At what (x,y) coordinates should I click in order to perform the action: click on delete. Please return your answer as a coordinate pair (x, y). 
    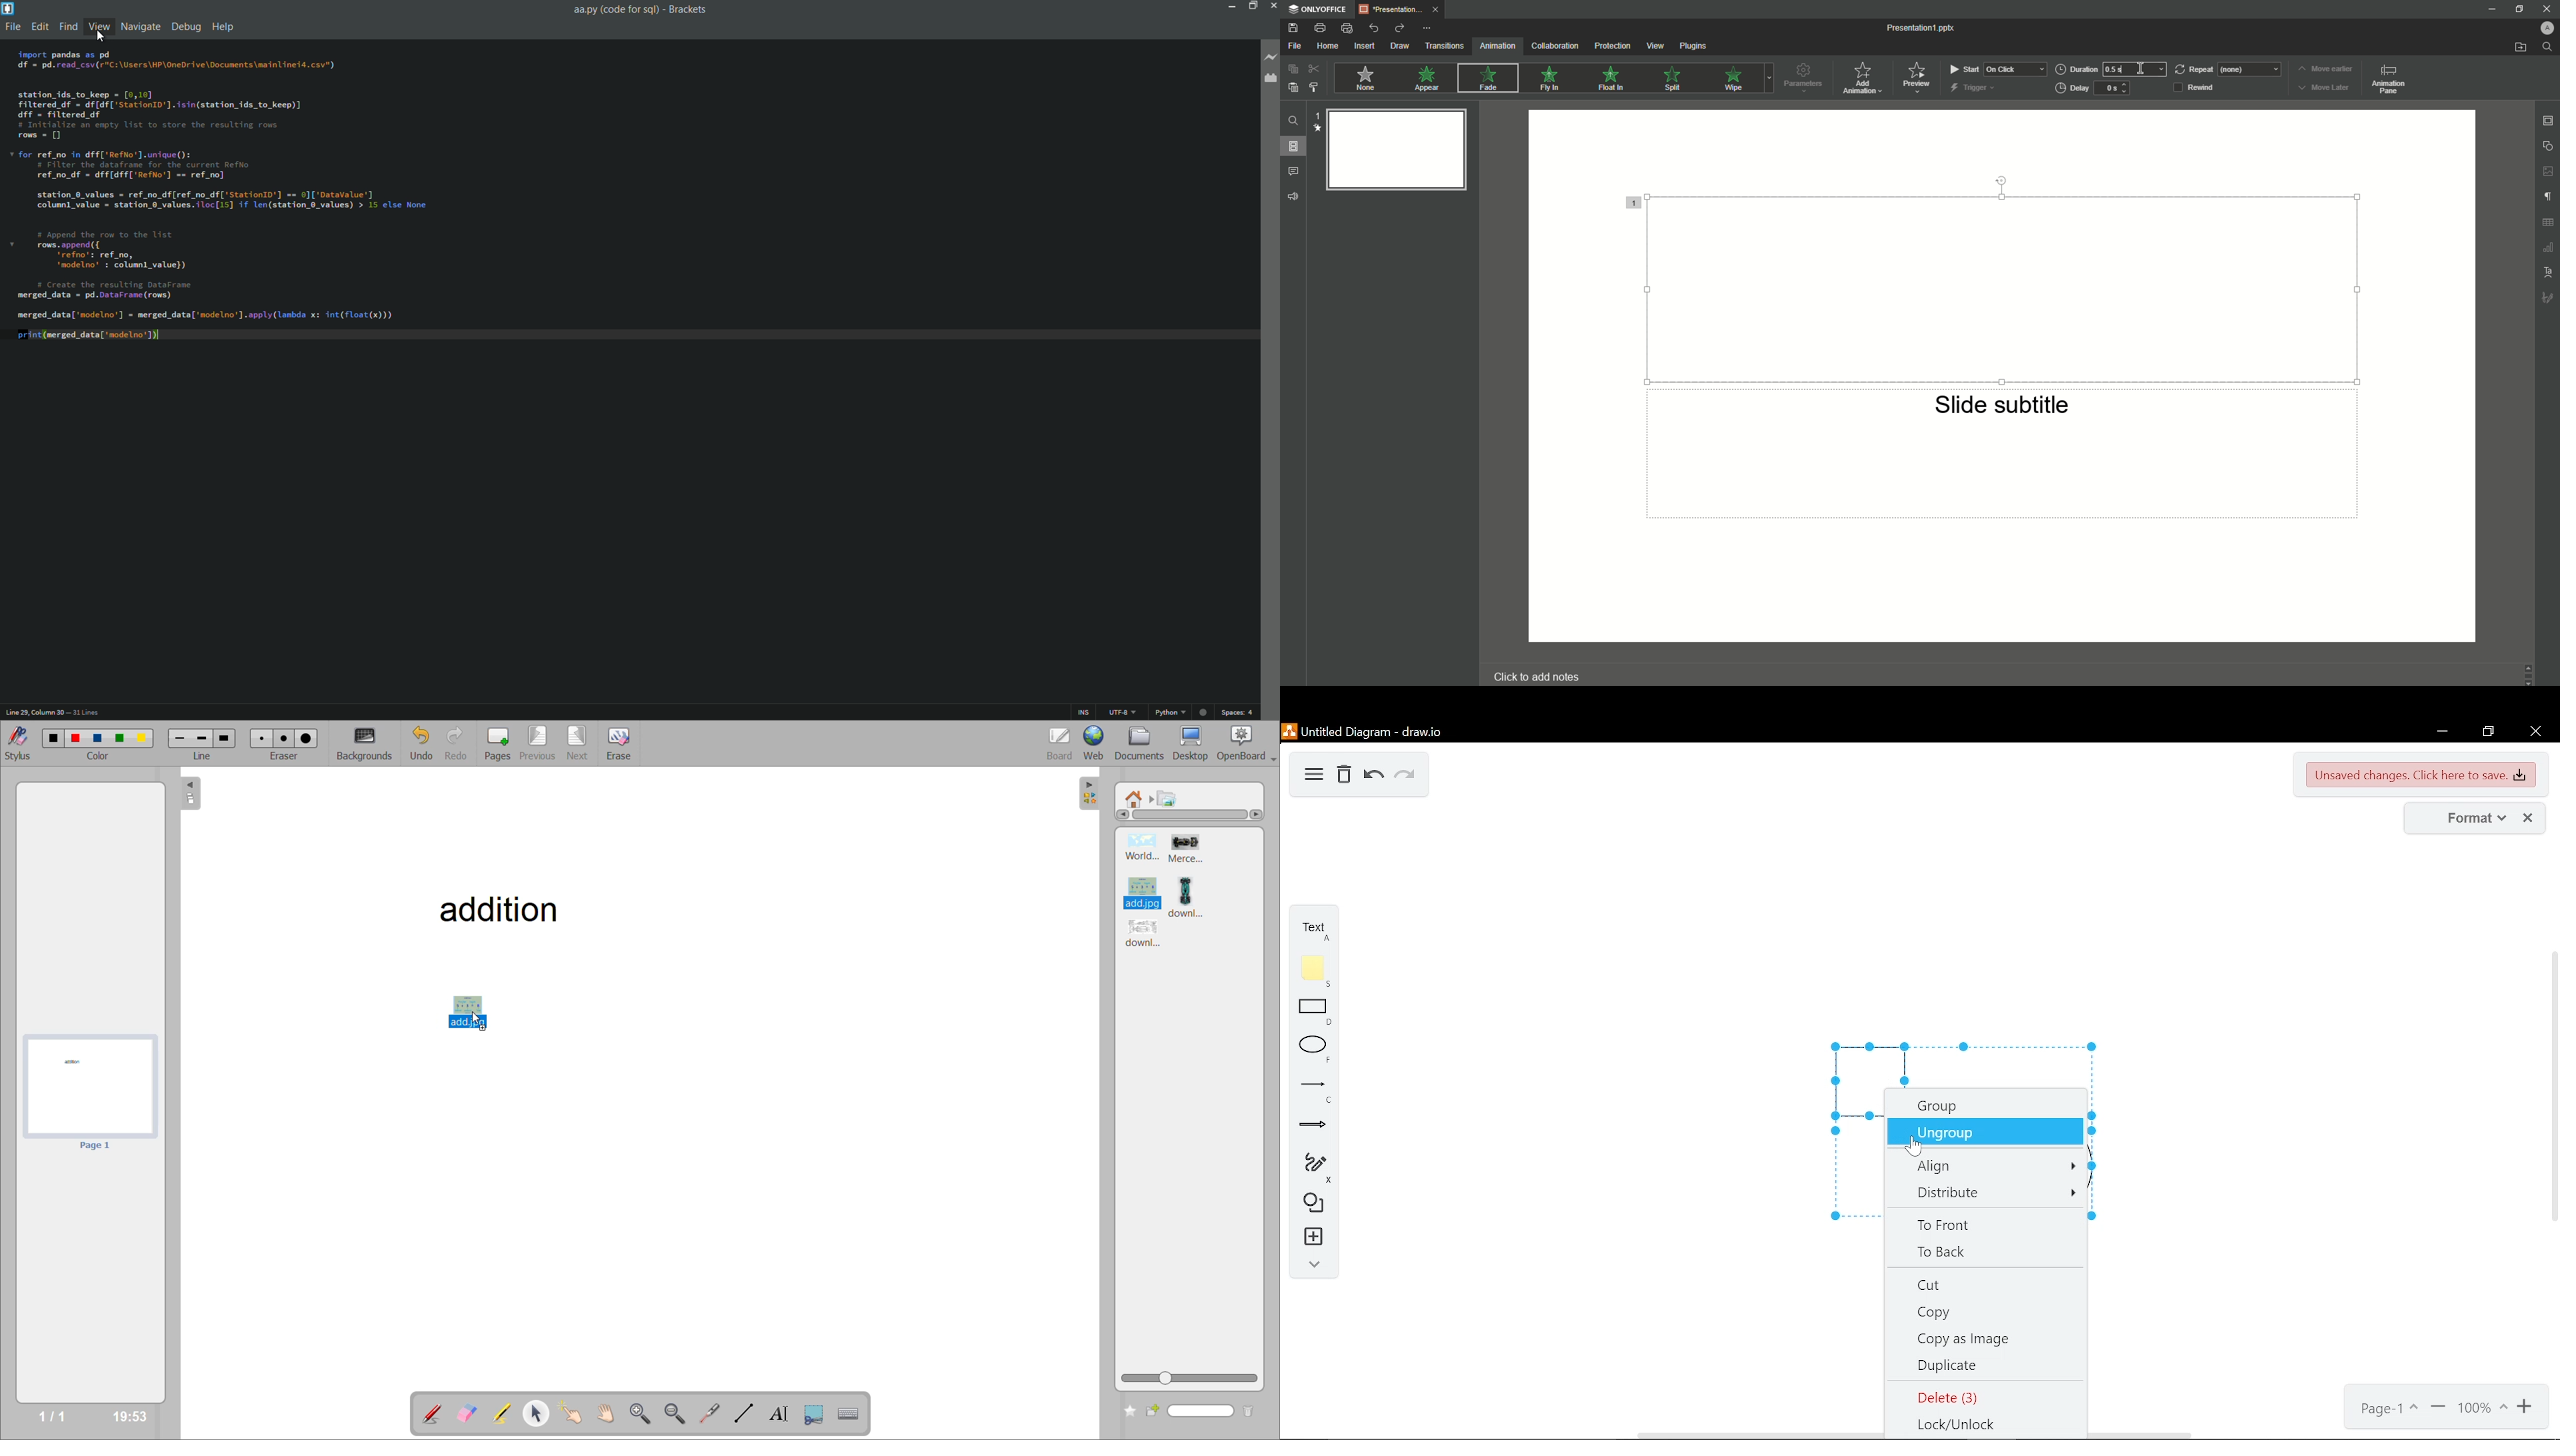
    Looking at the image, I should click on (1990, 1398).